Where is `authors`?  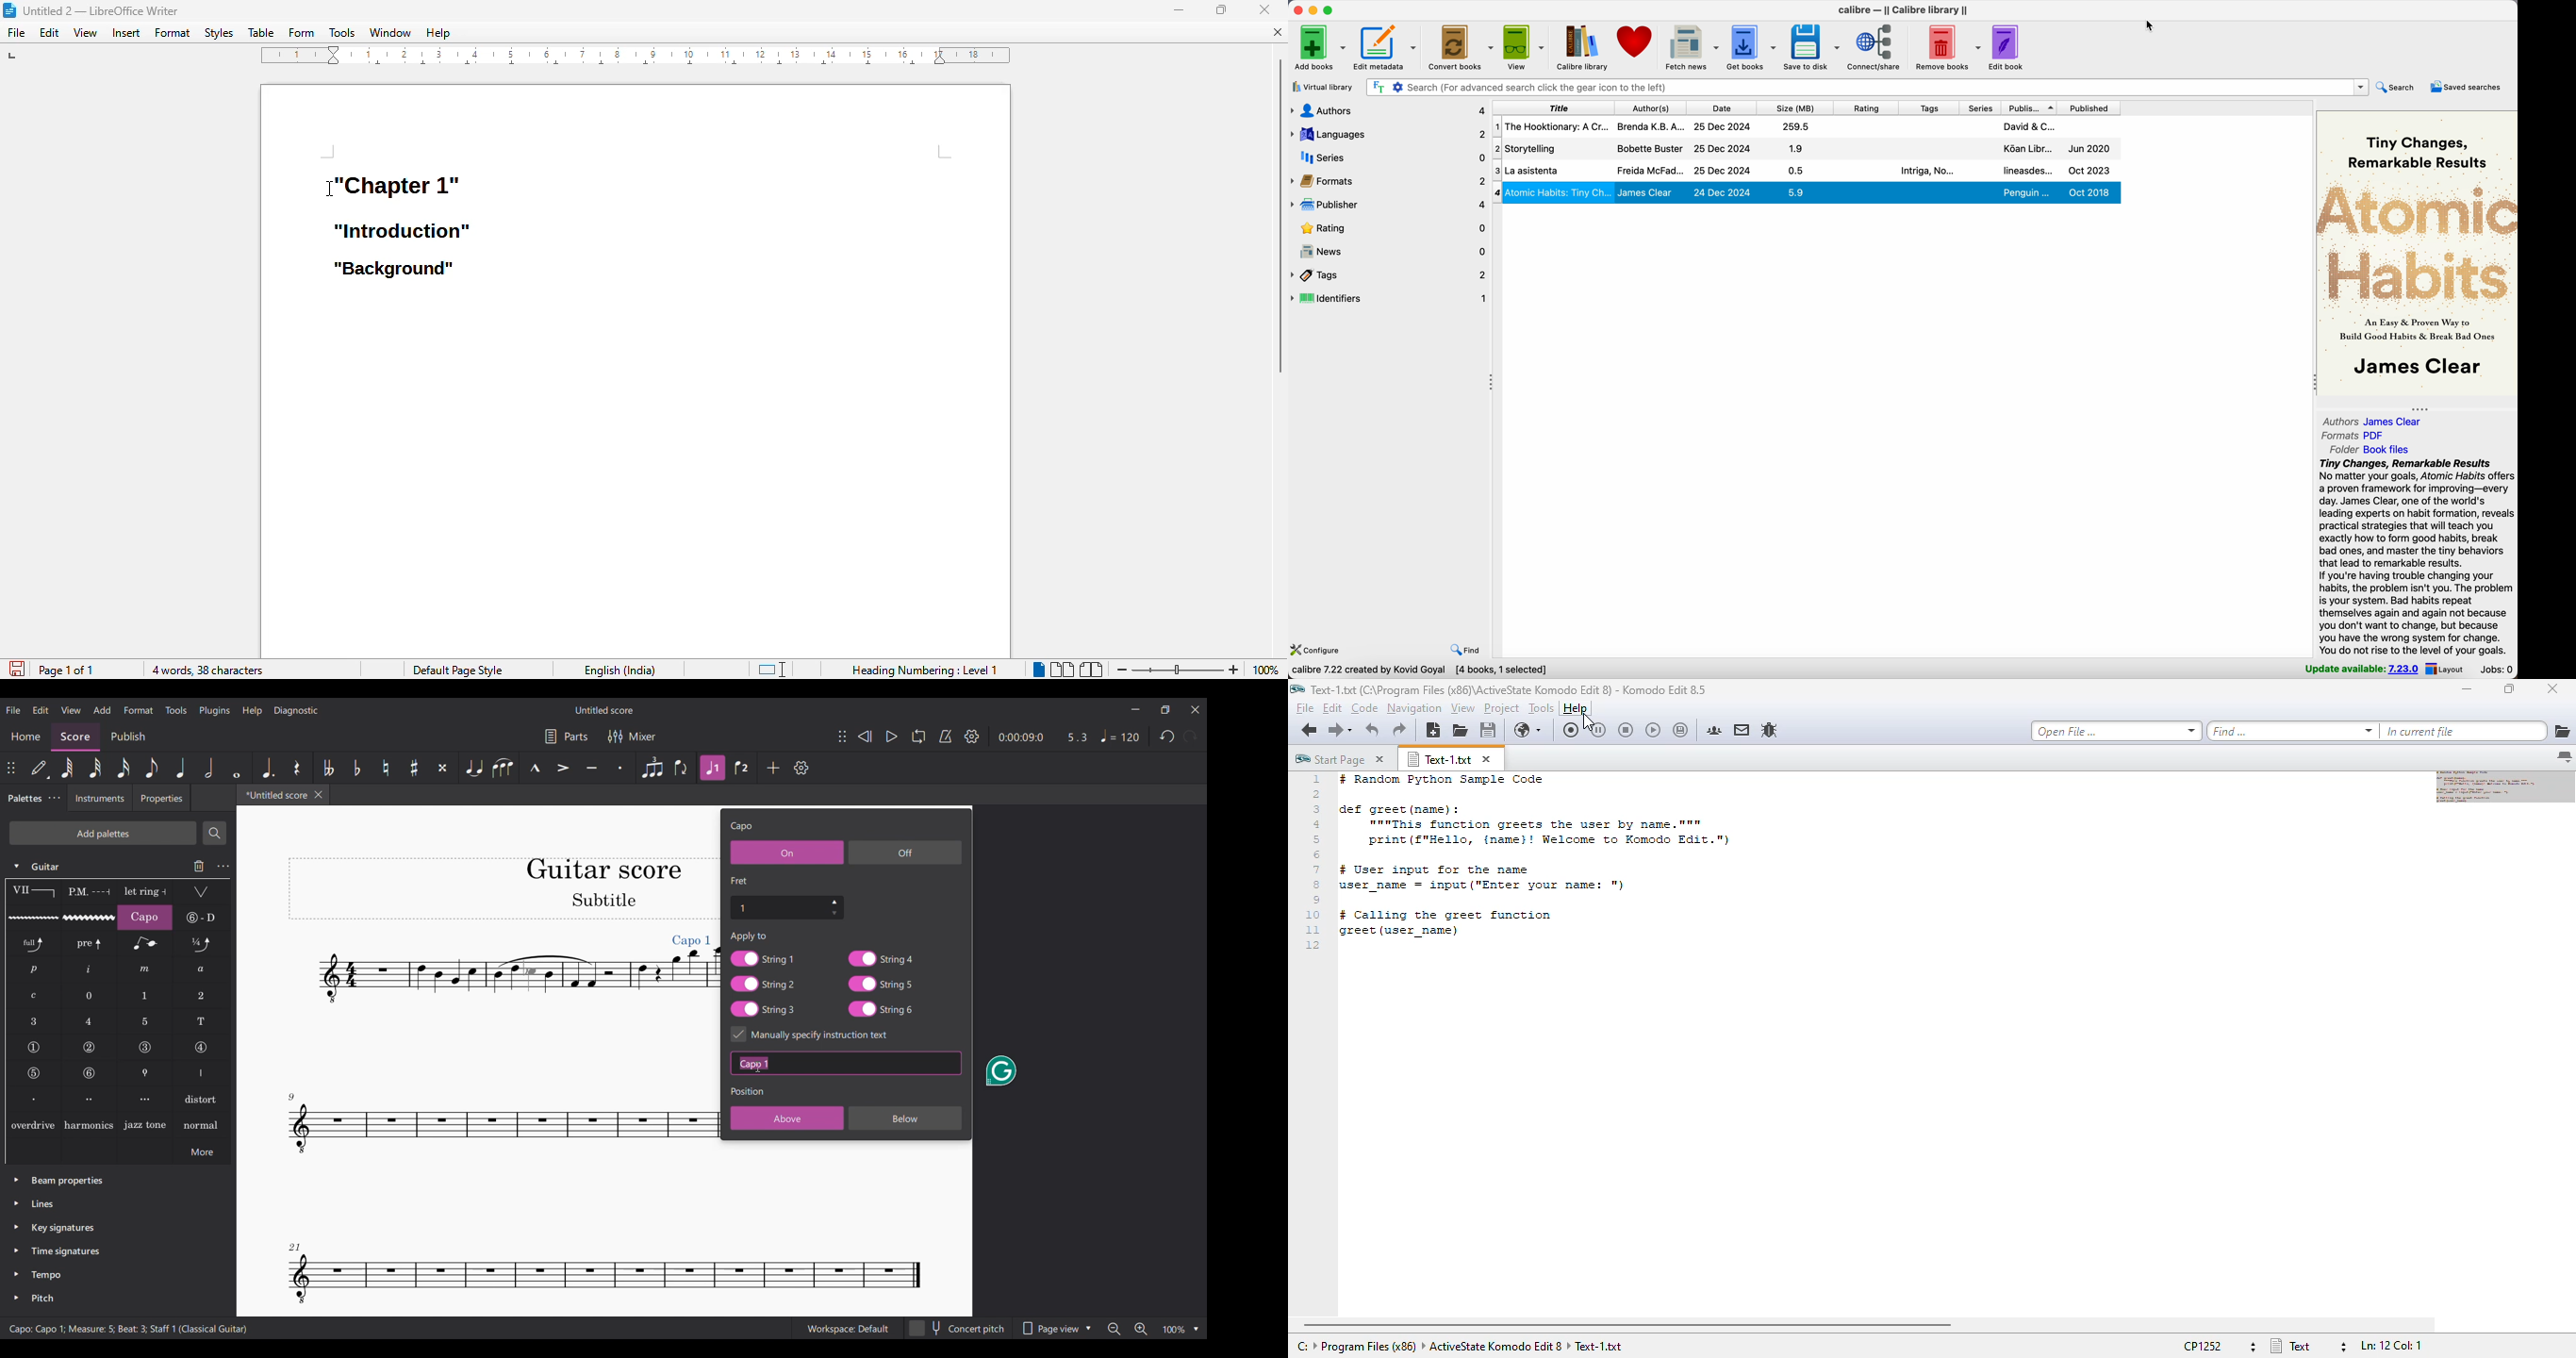
authors is located at coordinates (1389, 109).